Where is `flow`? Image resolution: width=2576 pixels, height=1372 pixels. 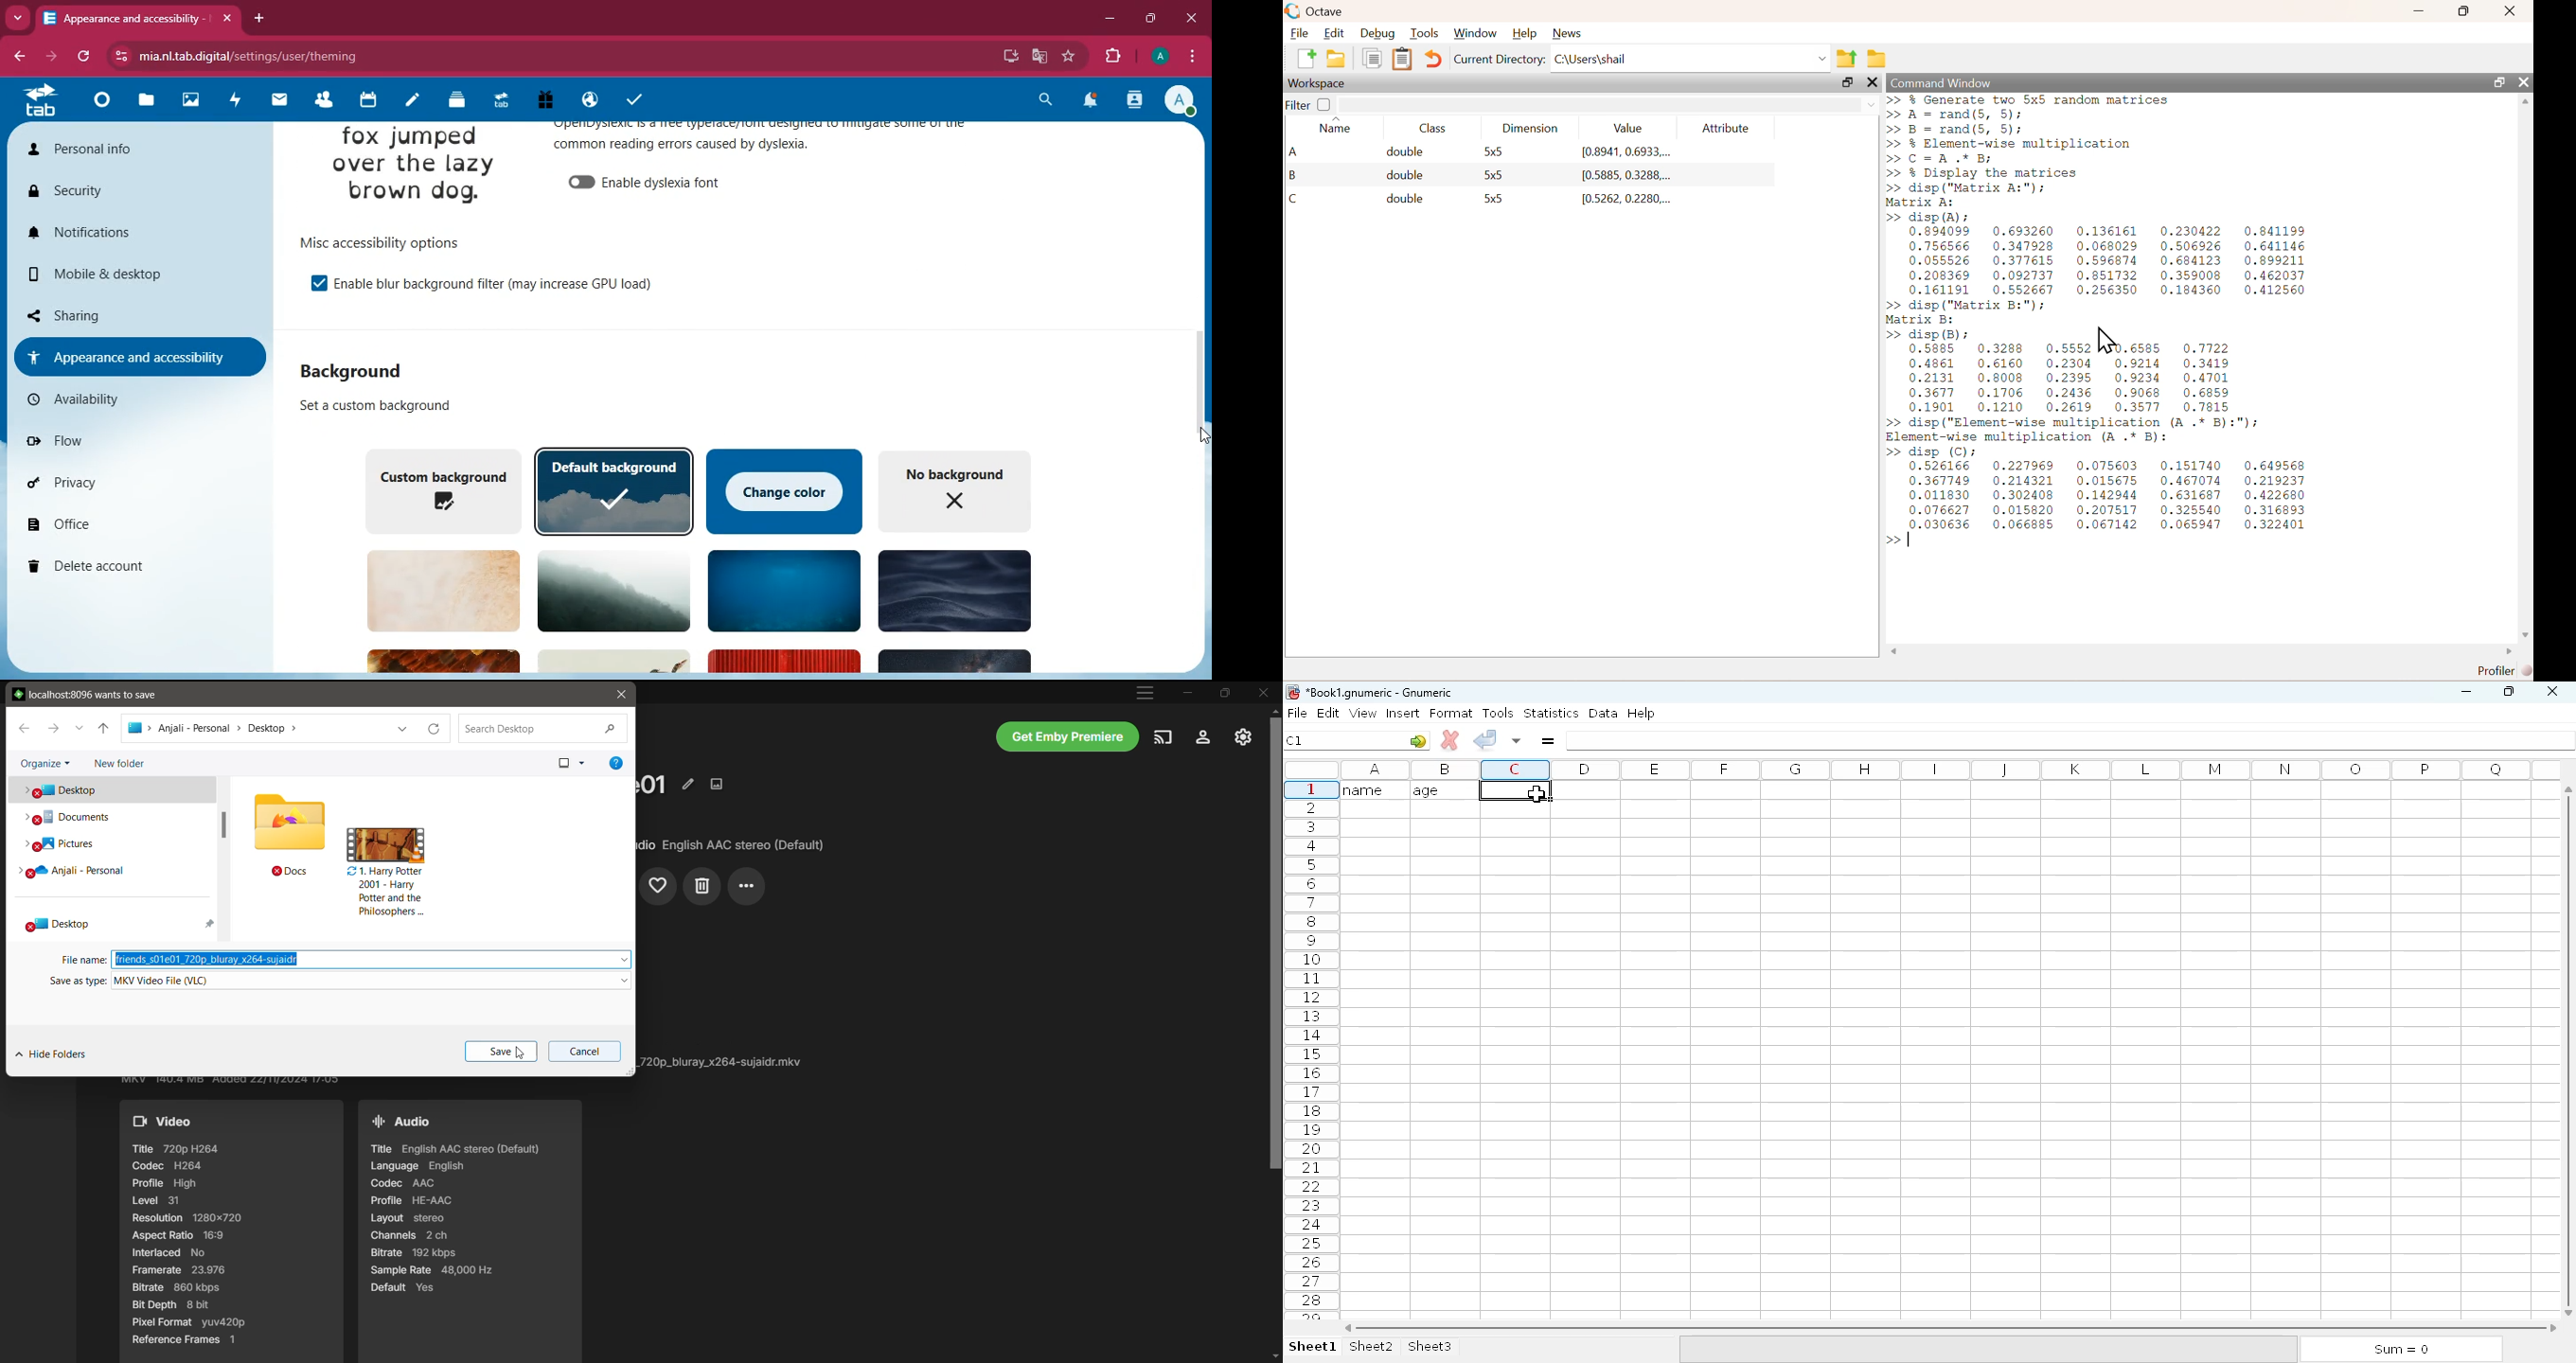
flow is located at coordinates (137, 445).